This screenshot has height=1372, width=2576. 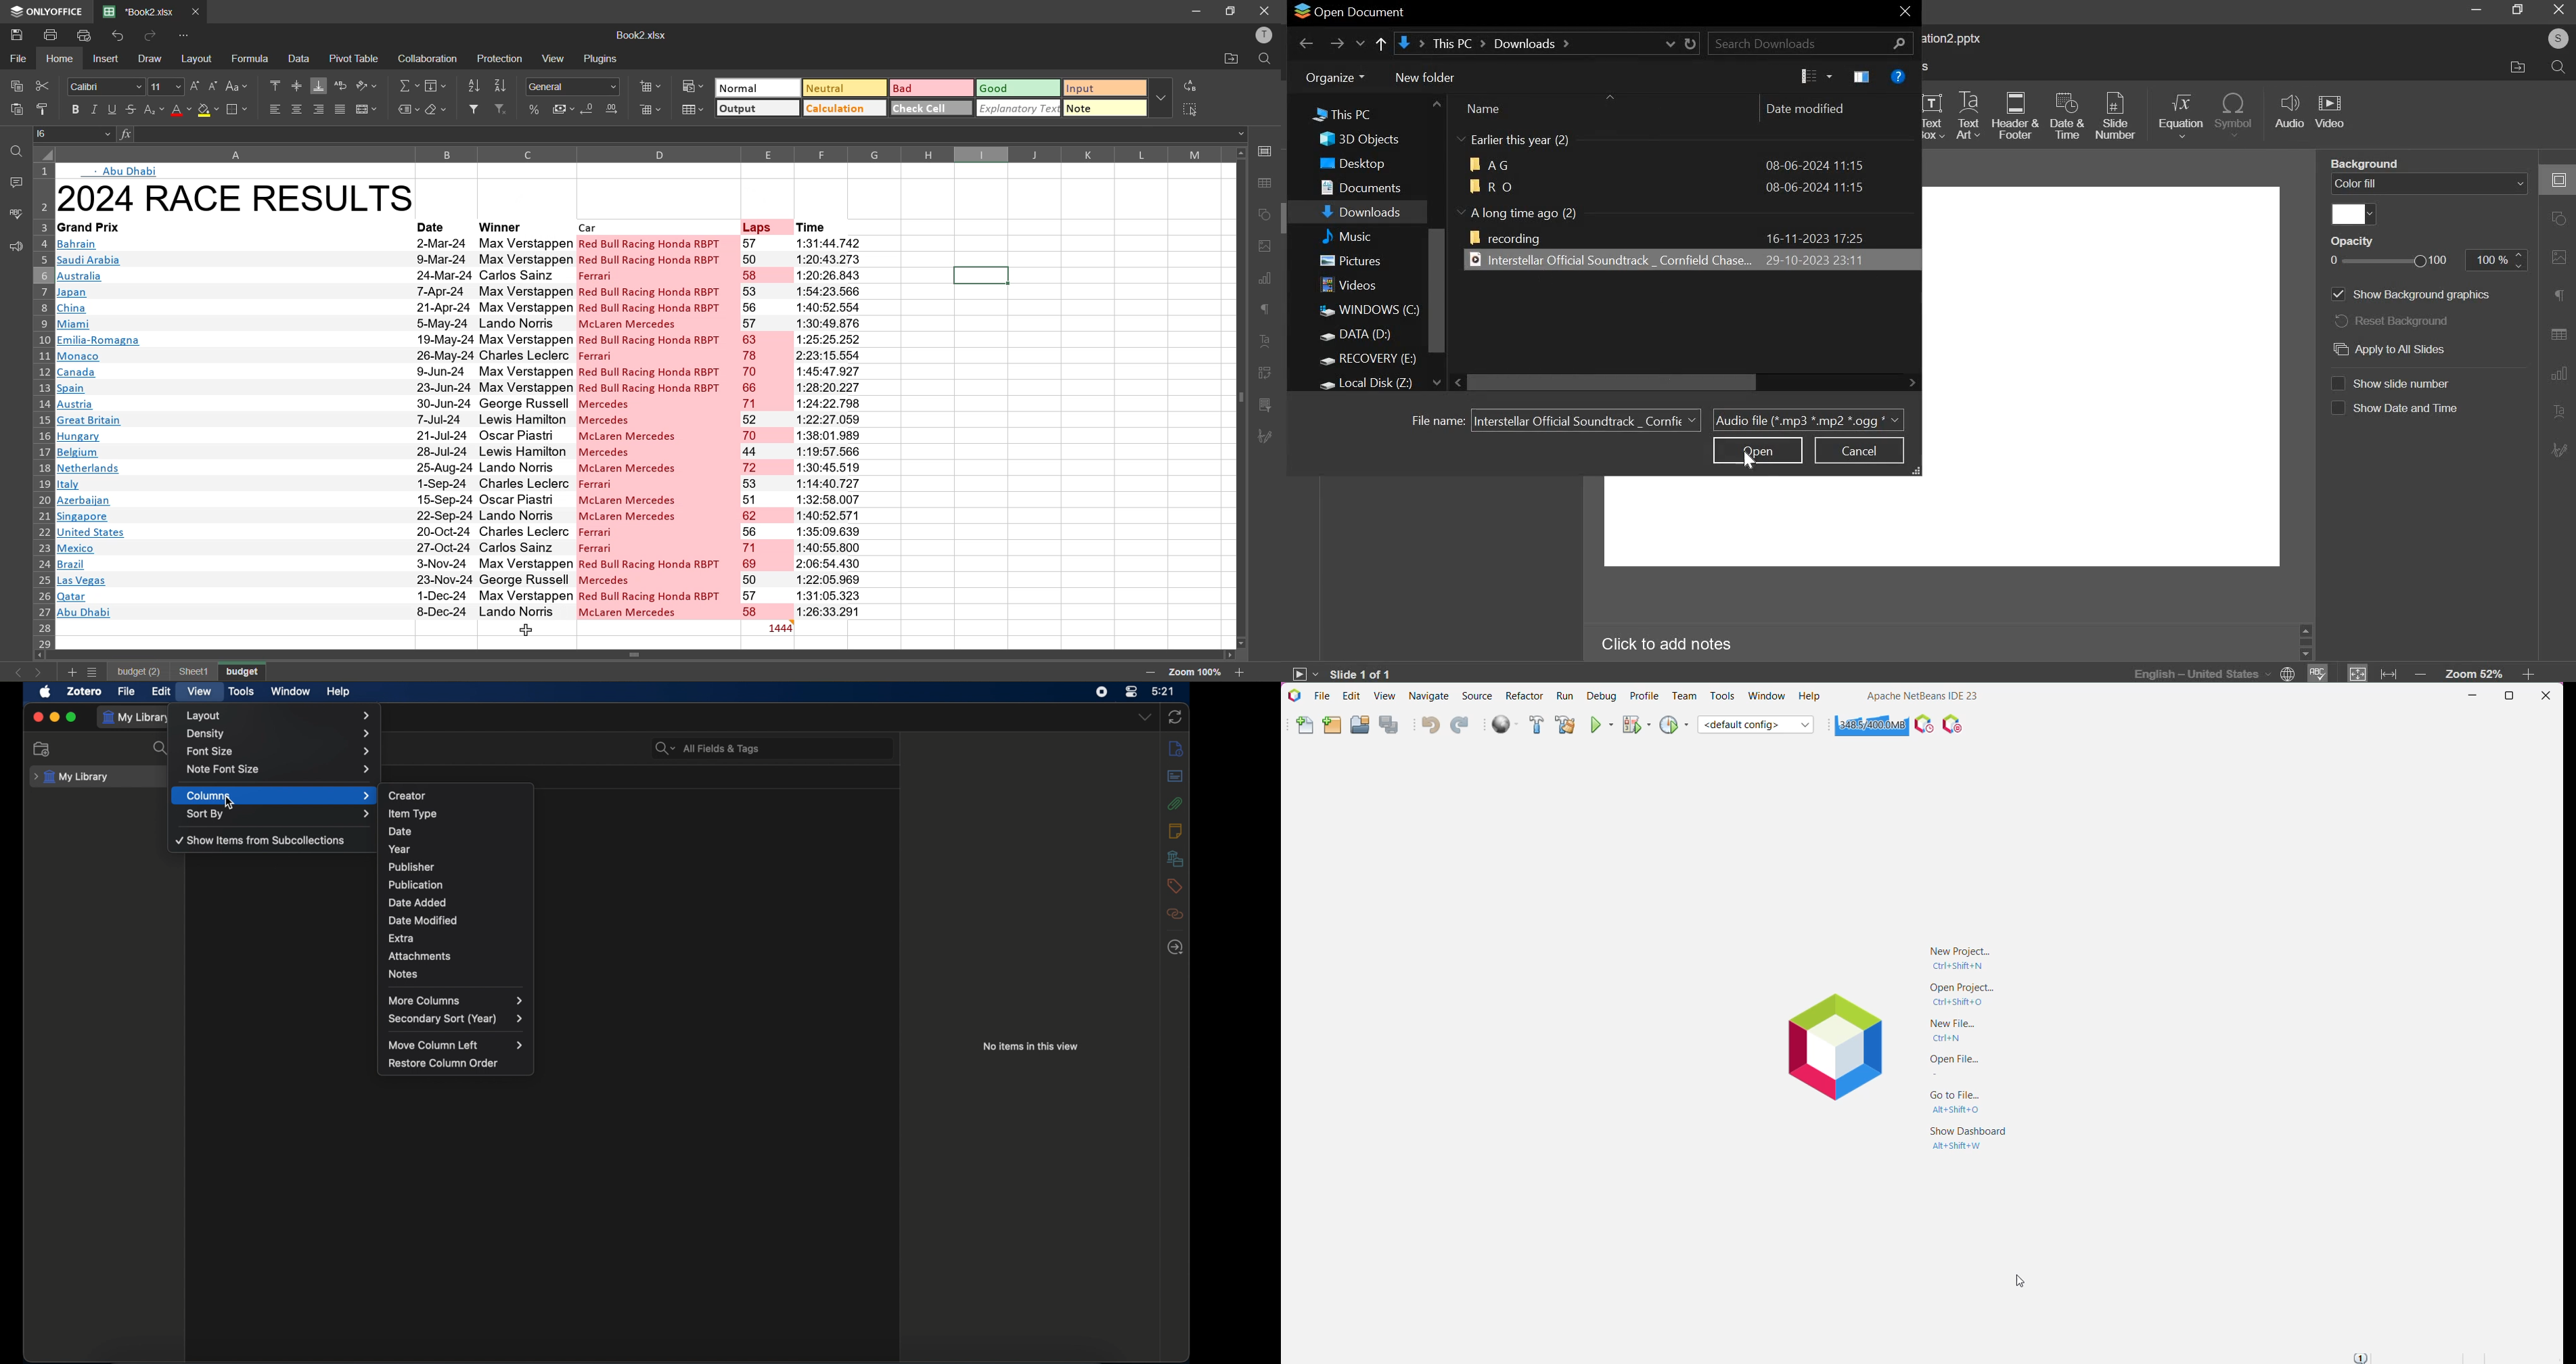 I want to click on change case, so click(x=240, y=85).